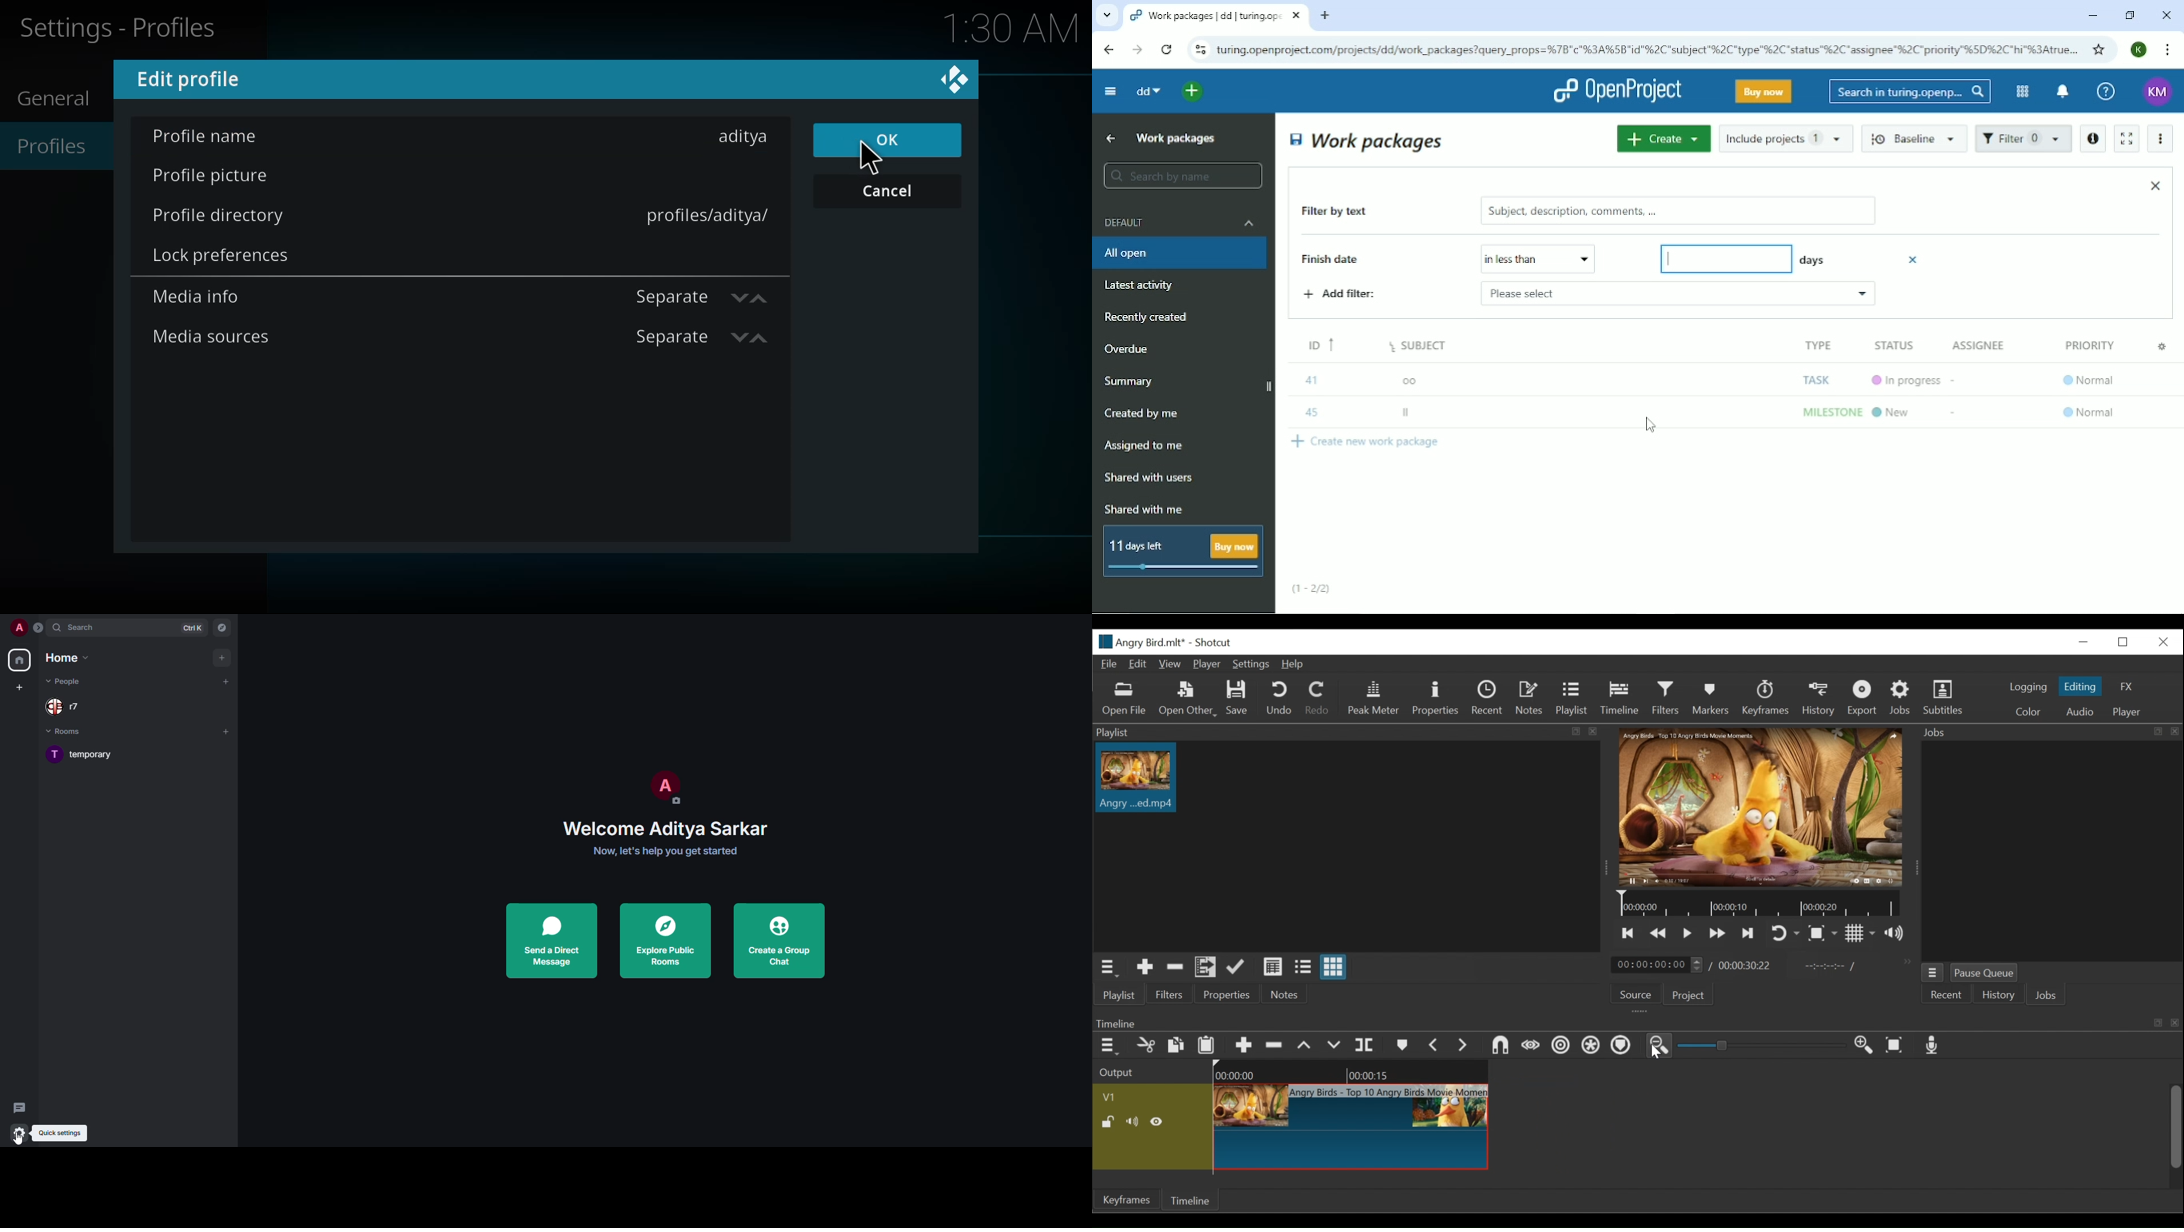 The image size is (2184, 1232). I want to click on Timeline, so click(1620, 698).